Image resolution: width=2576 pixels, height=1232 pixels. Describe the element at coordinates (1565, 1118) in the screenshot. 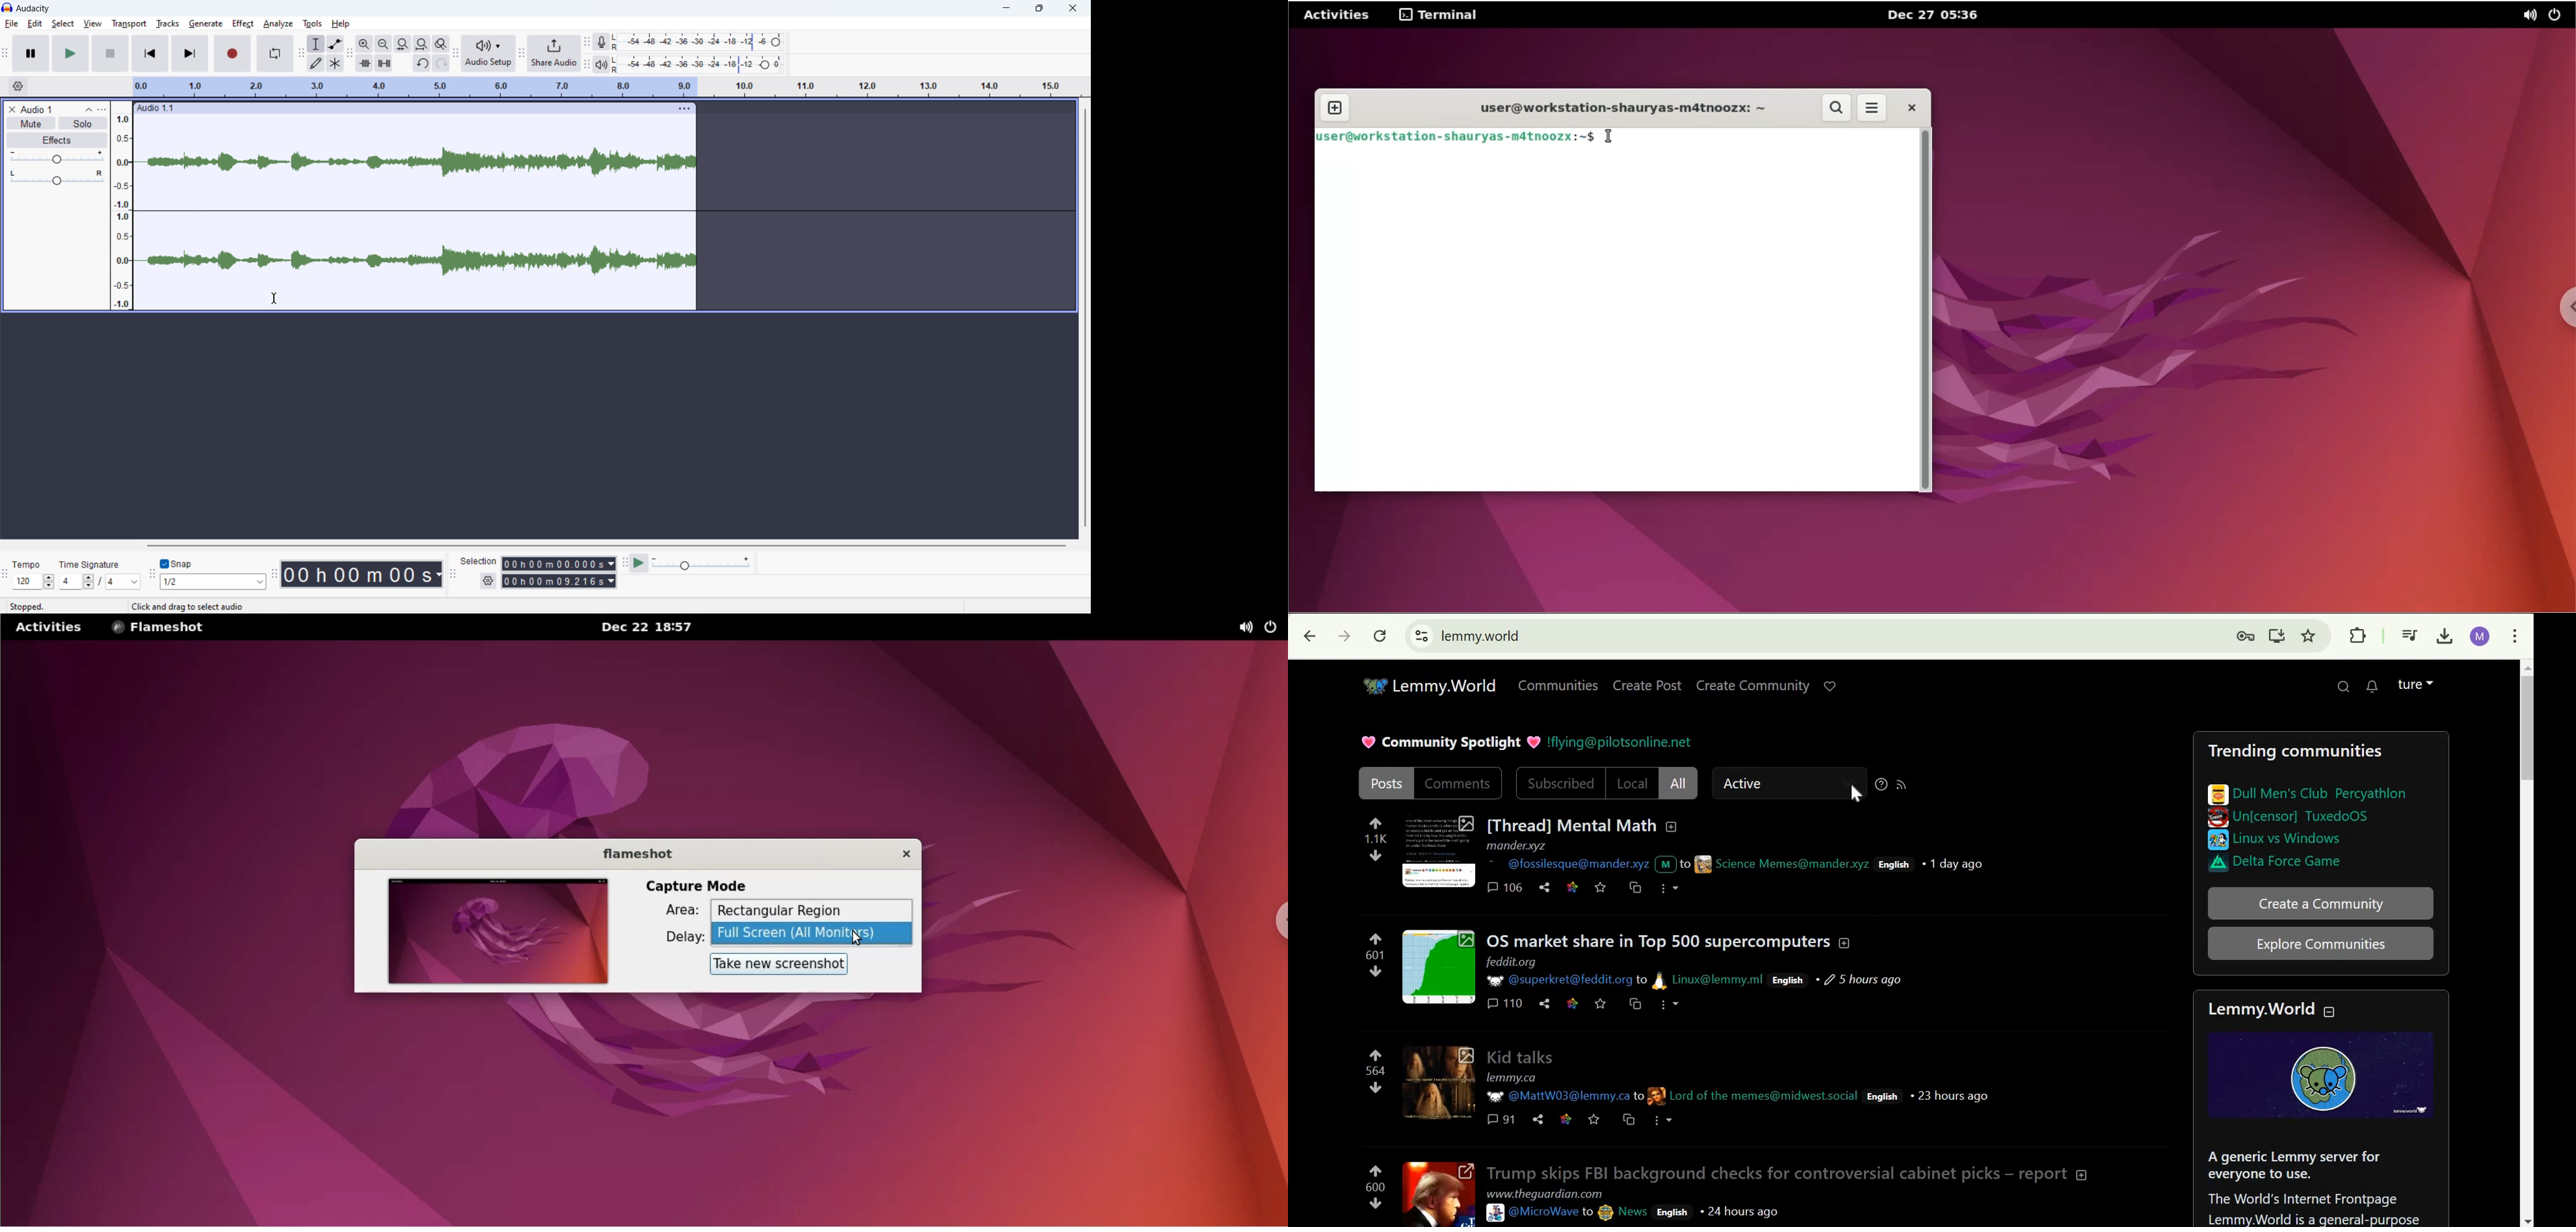

I see `Link` at that location.